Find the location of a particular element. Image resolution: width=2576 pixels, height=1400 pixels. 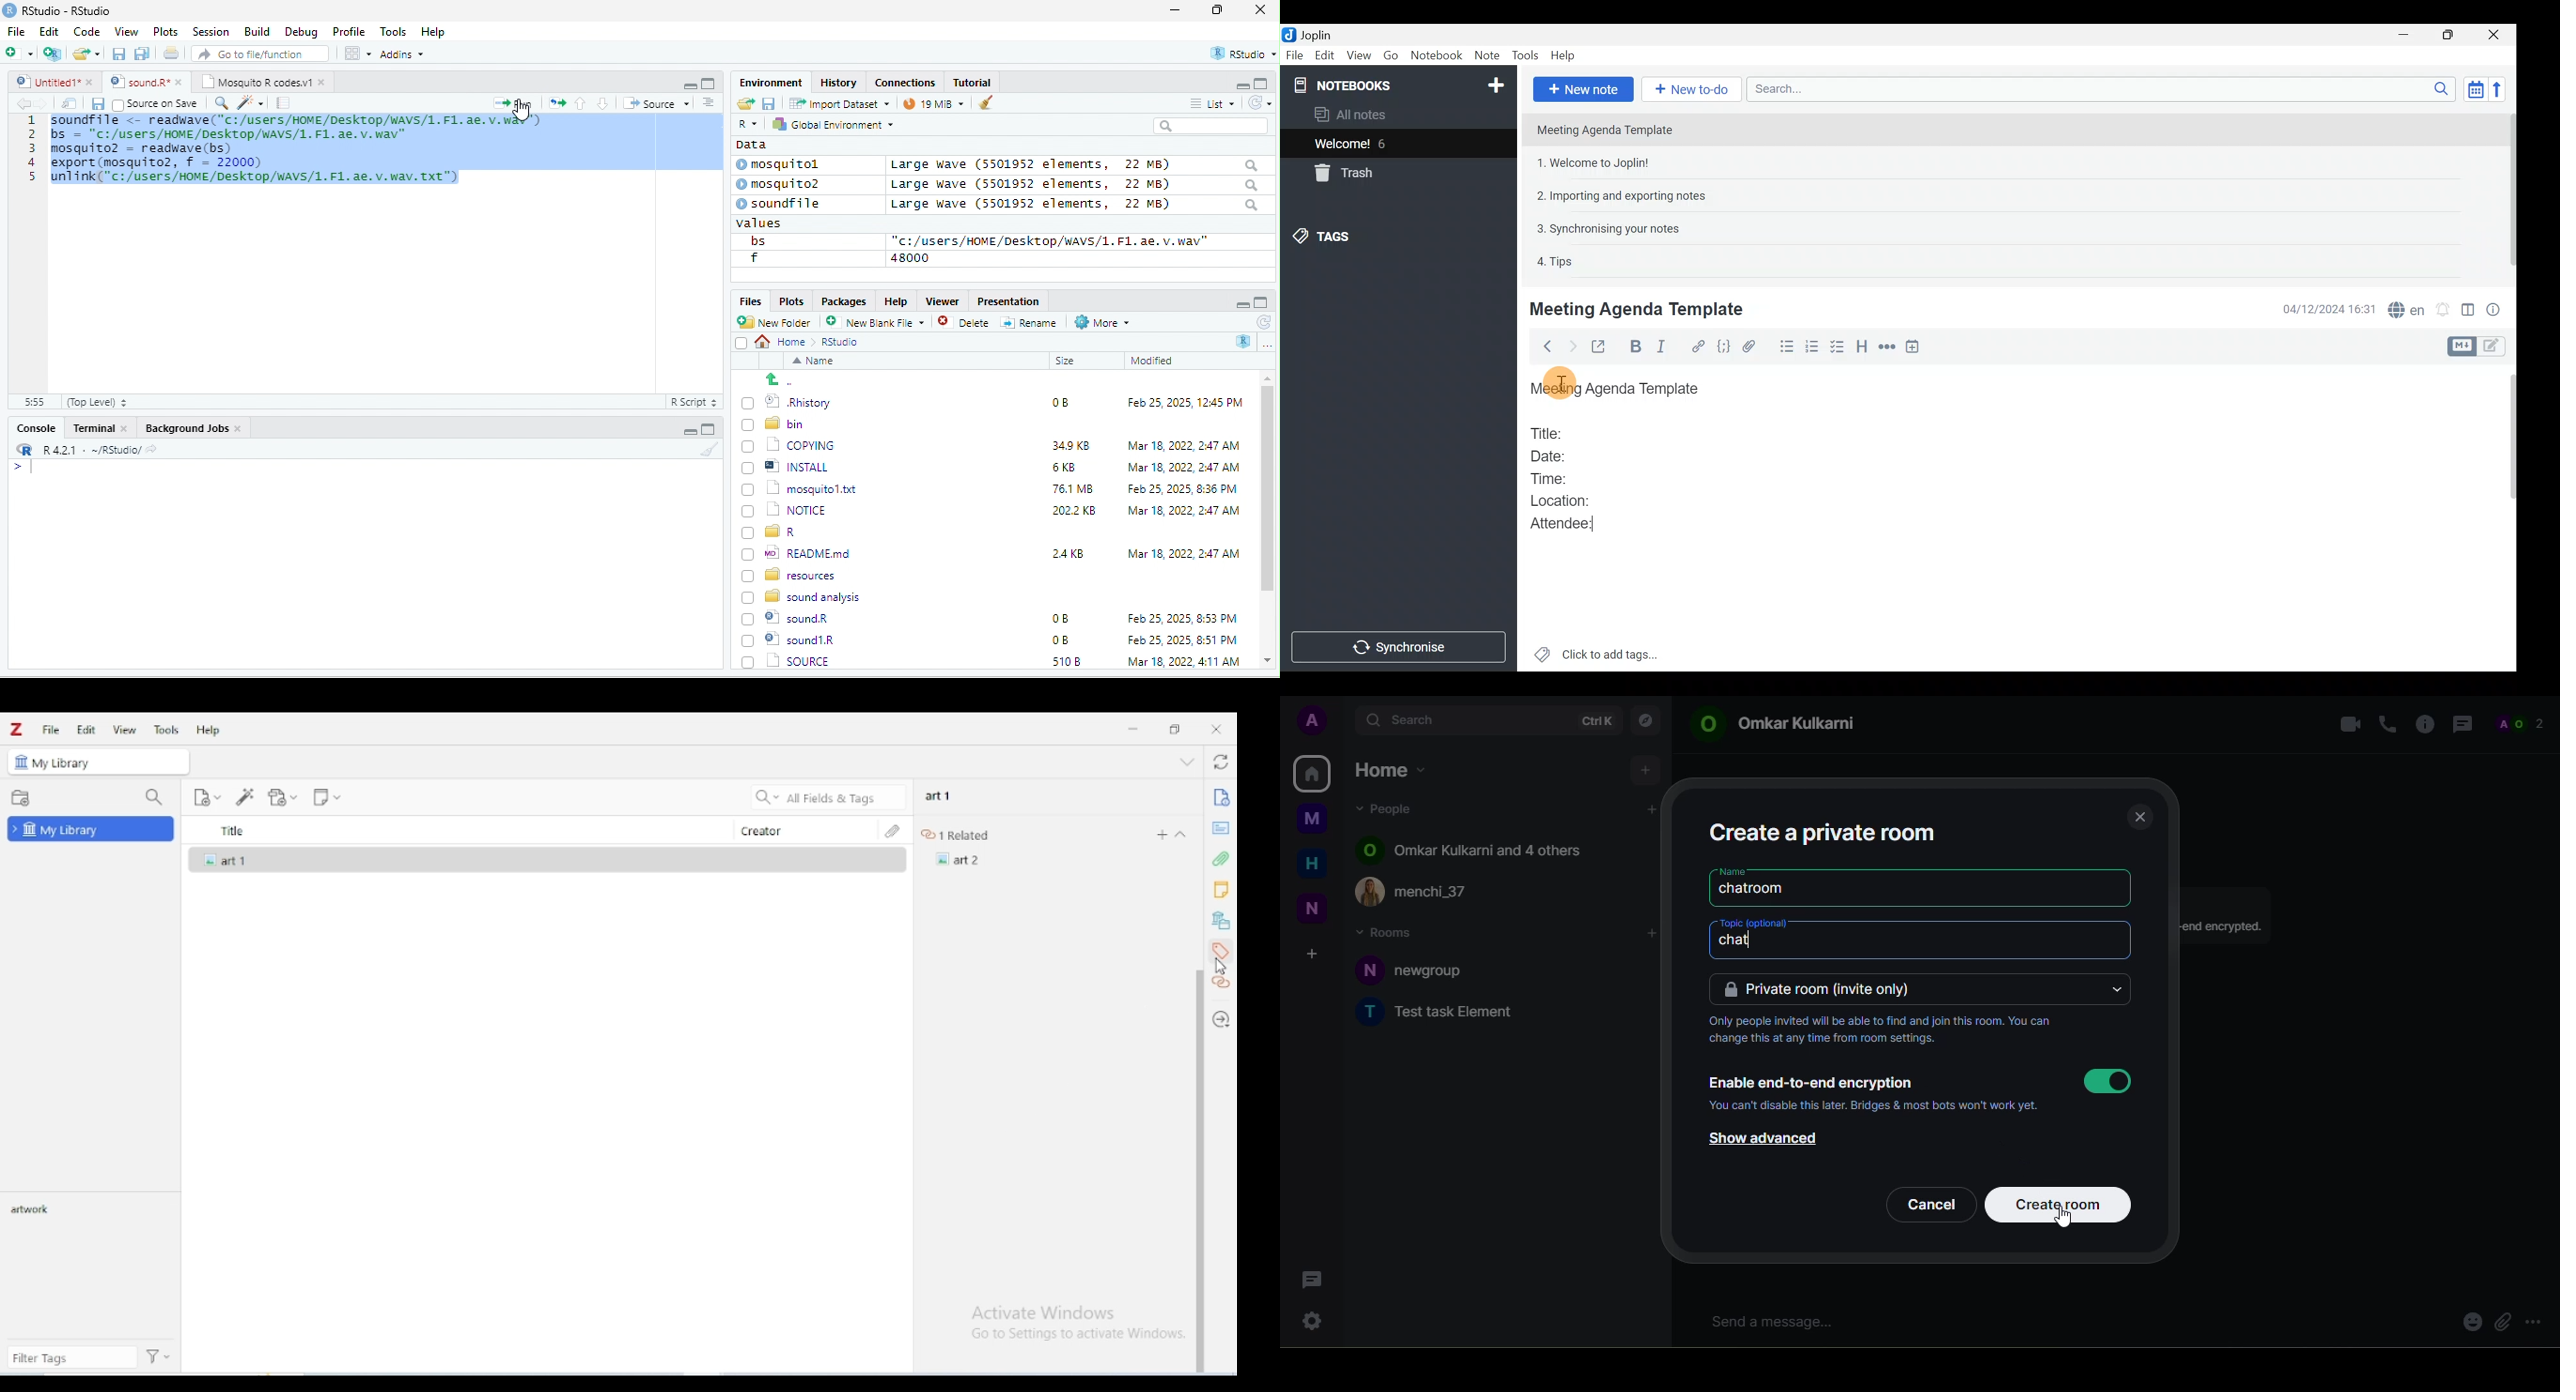

view is located at coordinates (125, 729).